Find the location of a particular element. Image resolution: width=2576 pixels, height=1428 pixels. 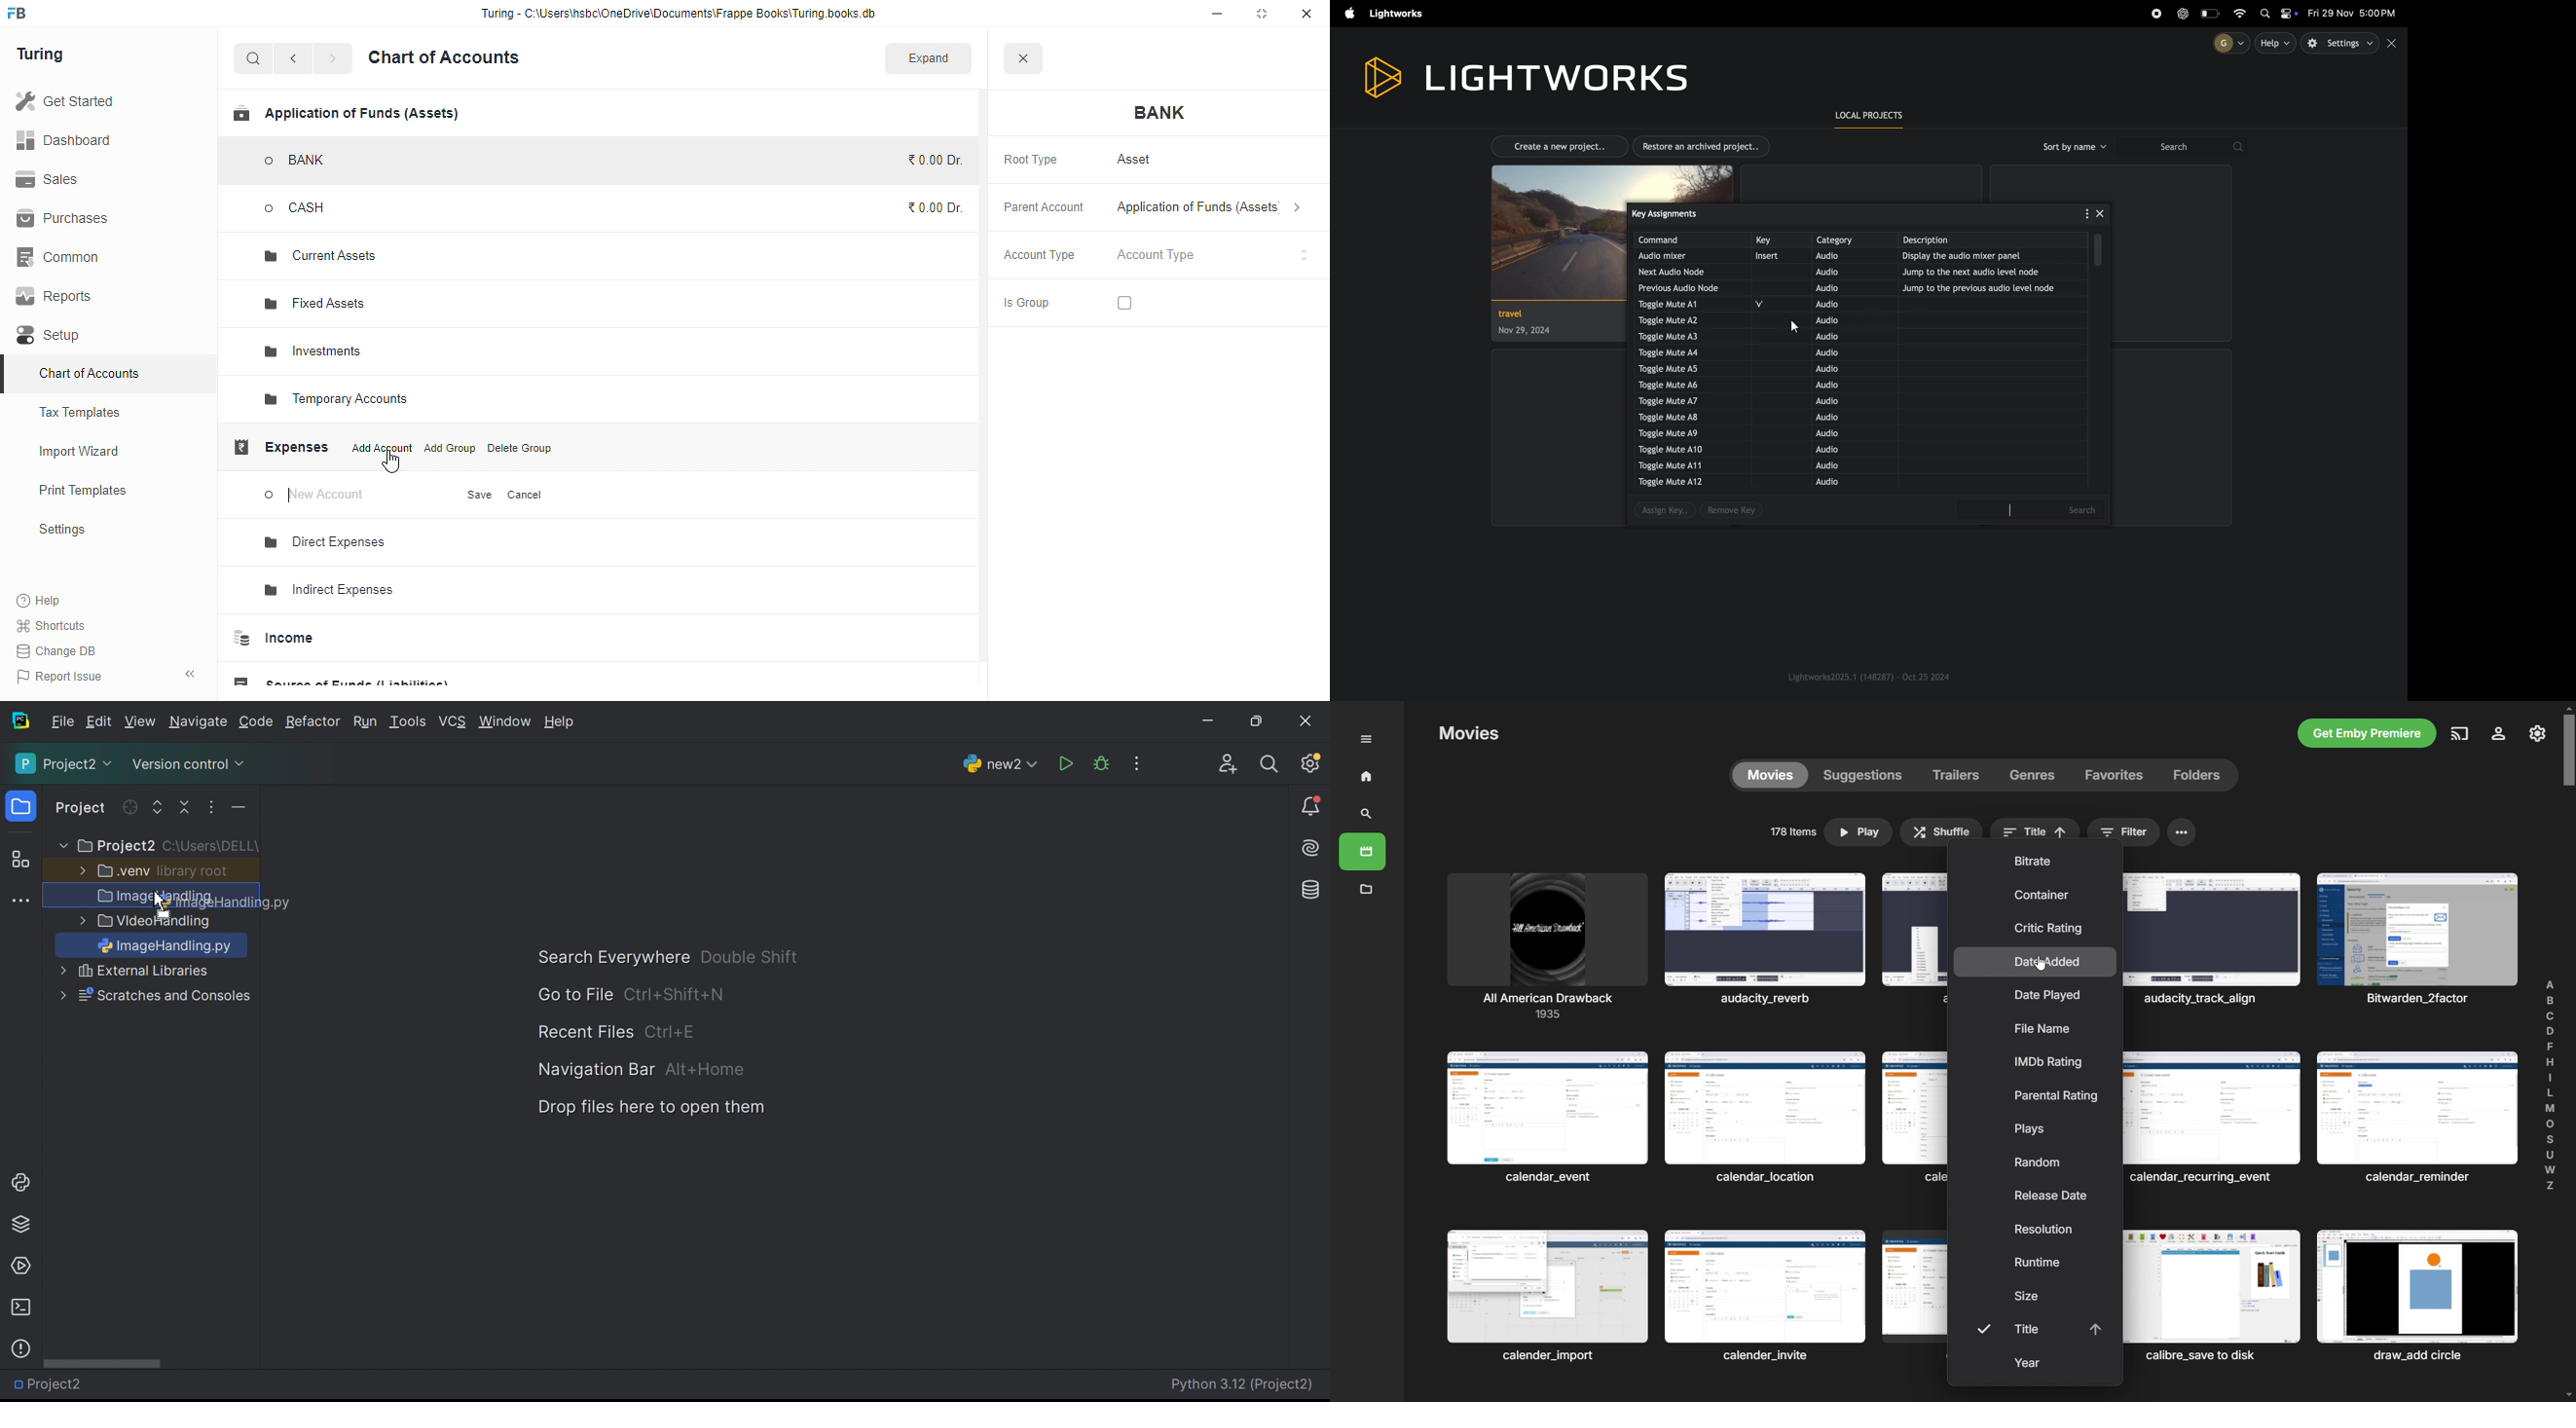

 is located at coordinates (2420, 940).